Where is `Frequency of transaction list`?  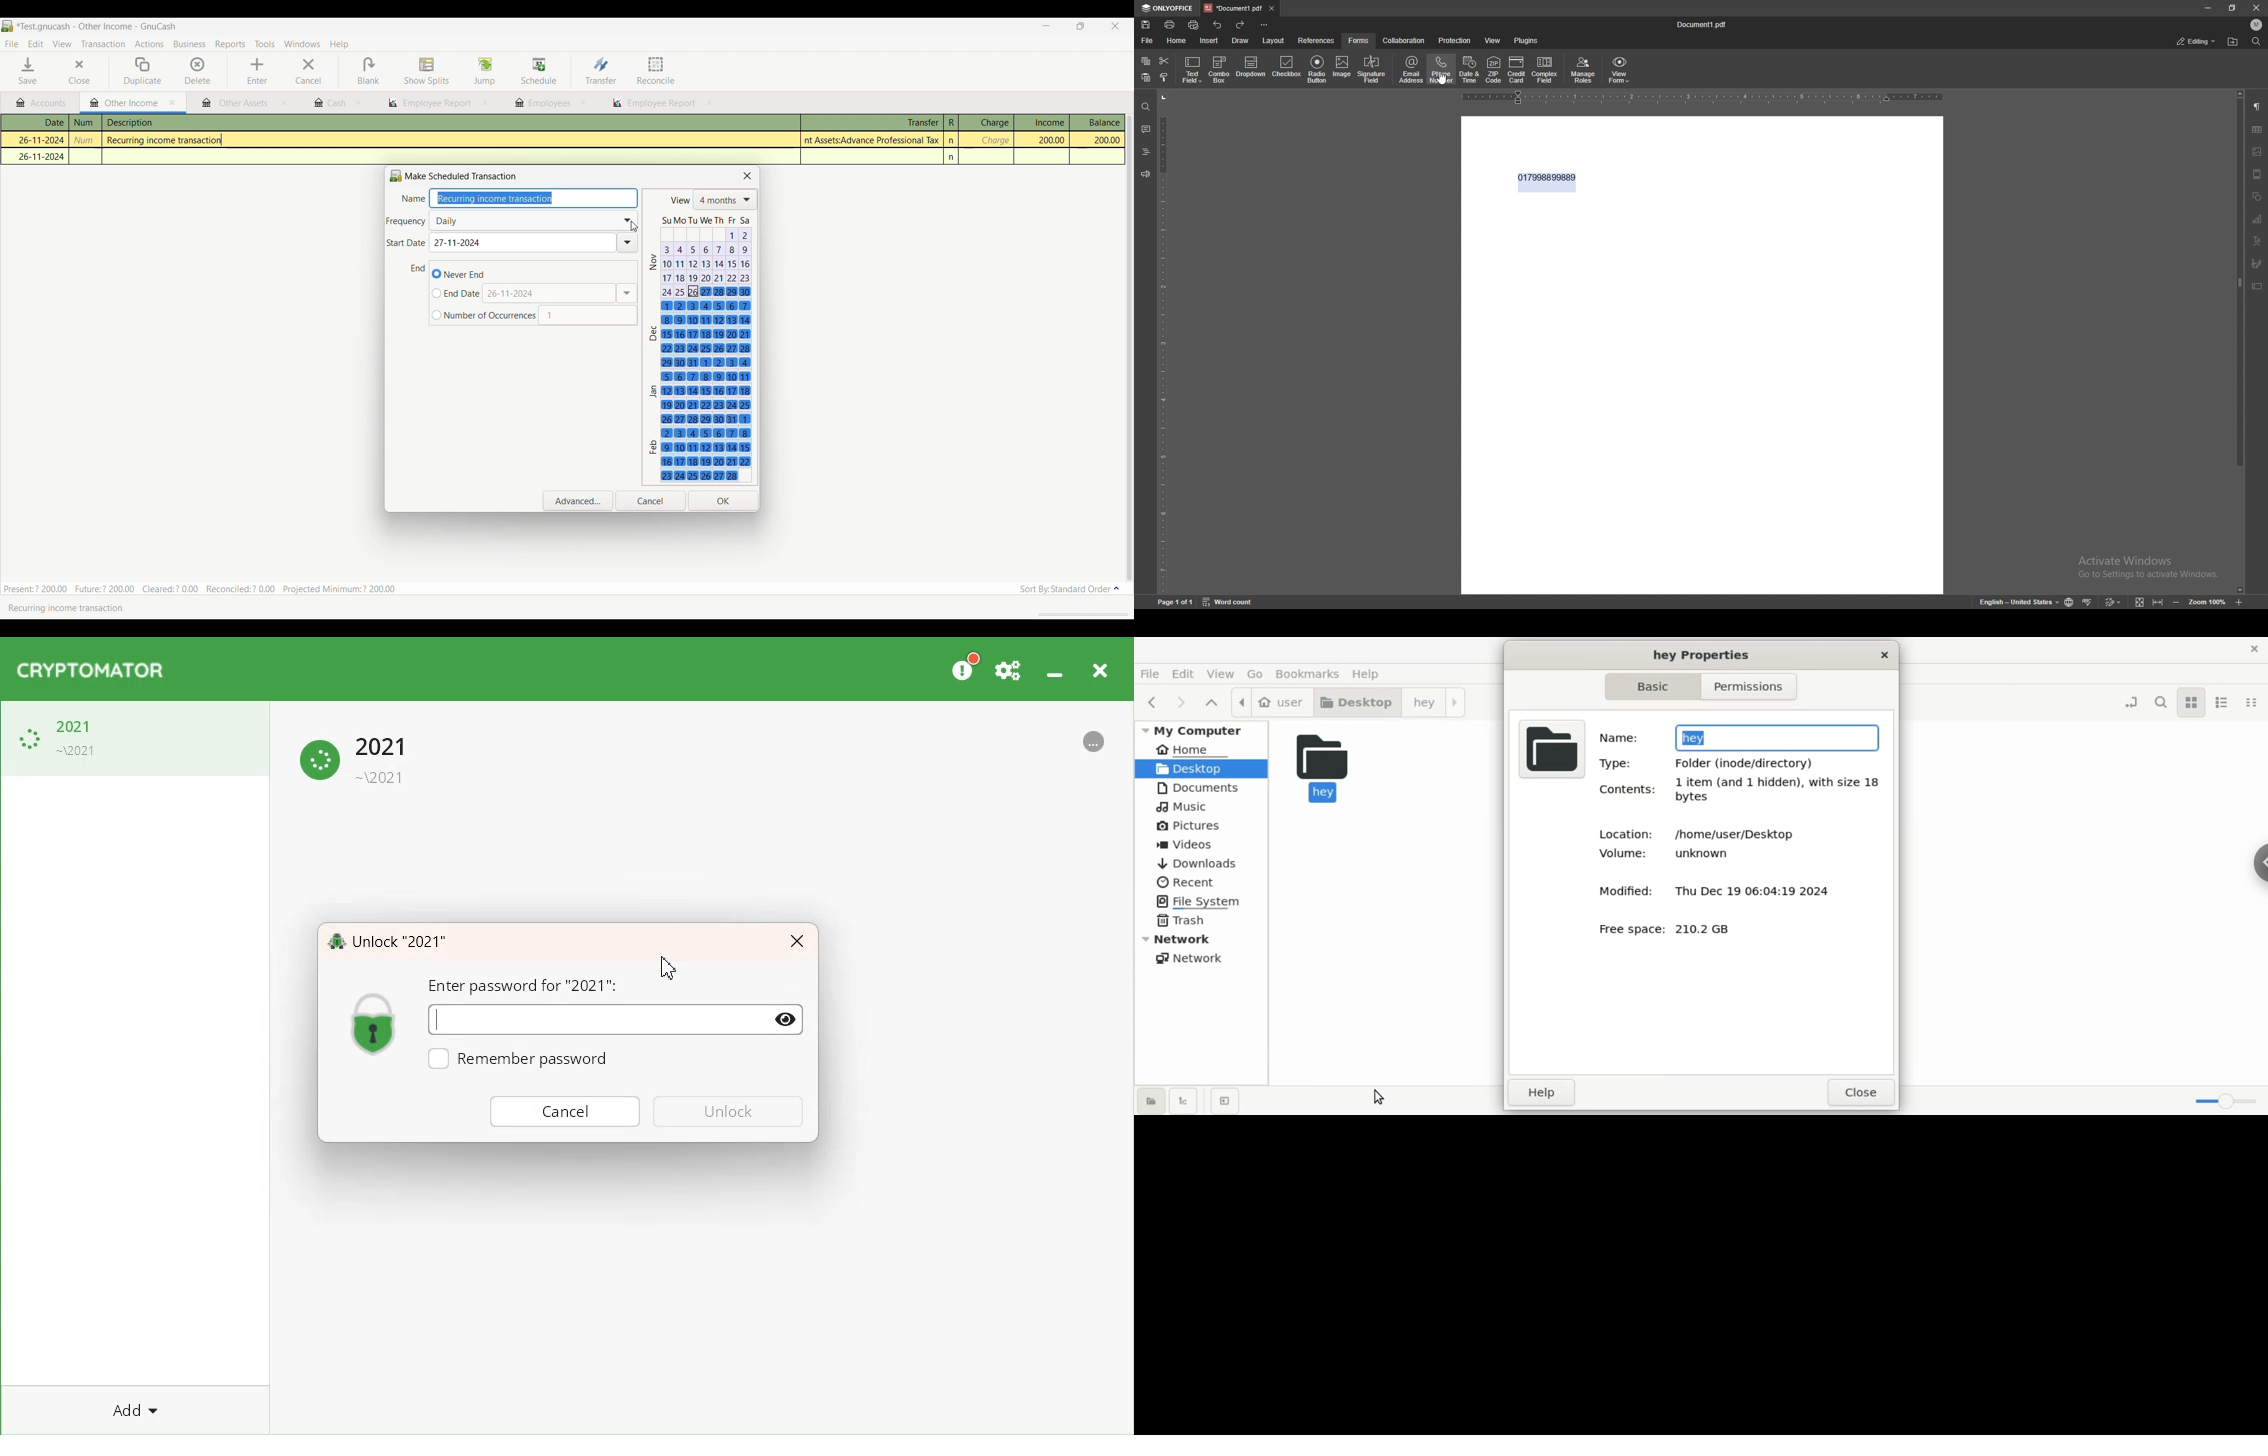
Frequency of transaction list is located at coordinates (534, 221).